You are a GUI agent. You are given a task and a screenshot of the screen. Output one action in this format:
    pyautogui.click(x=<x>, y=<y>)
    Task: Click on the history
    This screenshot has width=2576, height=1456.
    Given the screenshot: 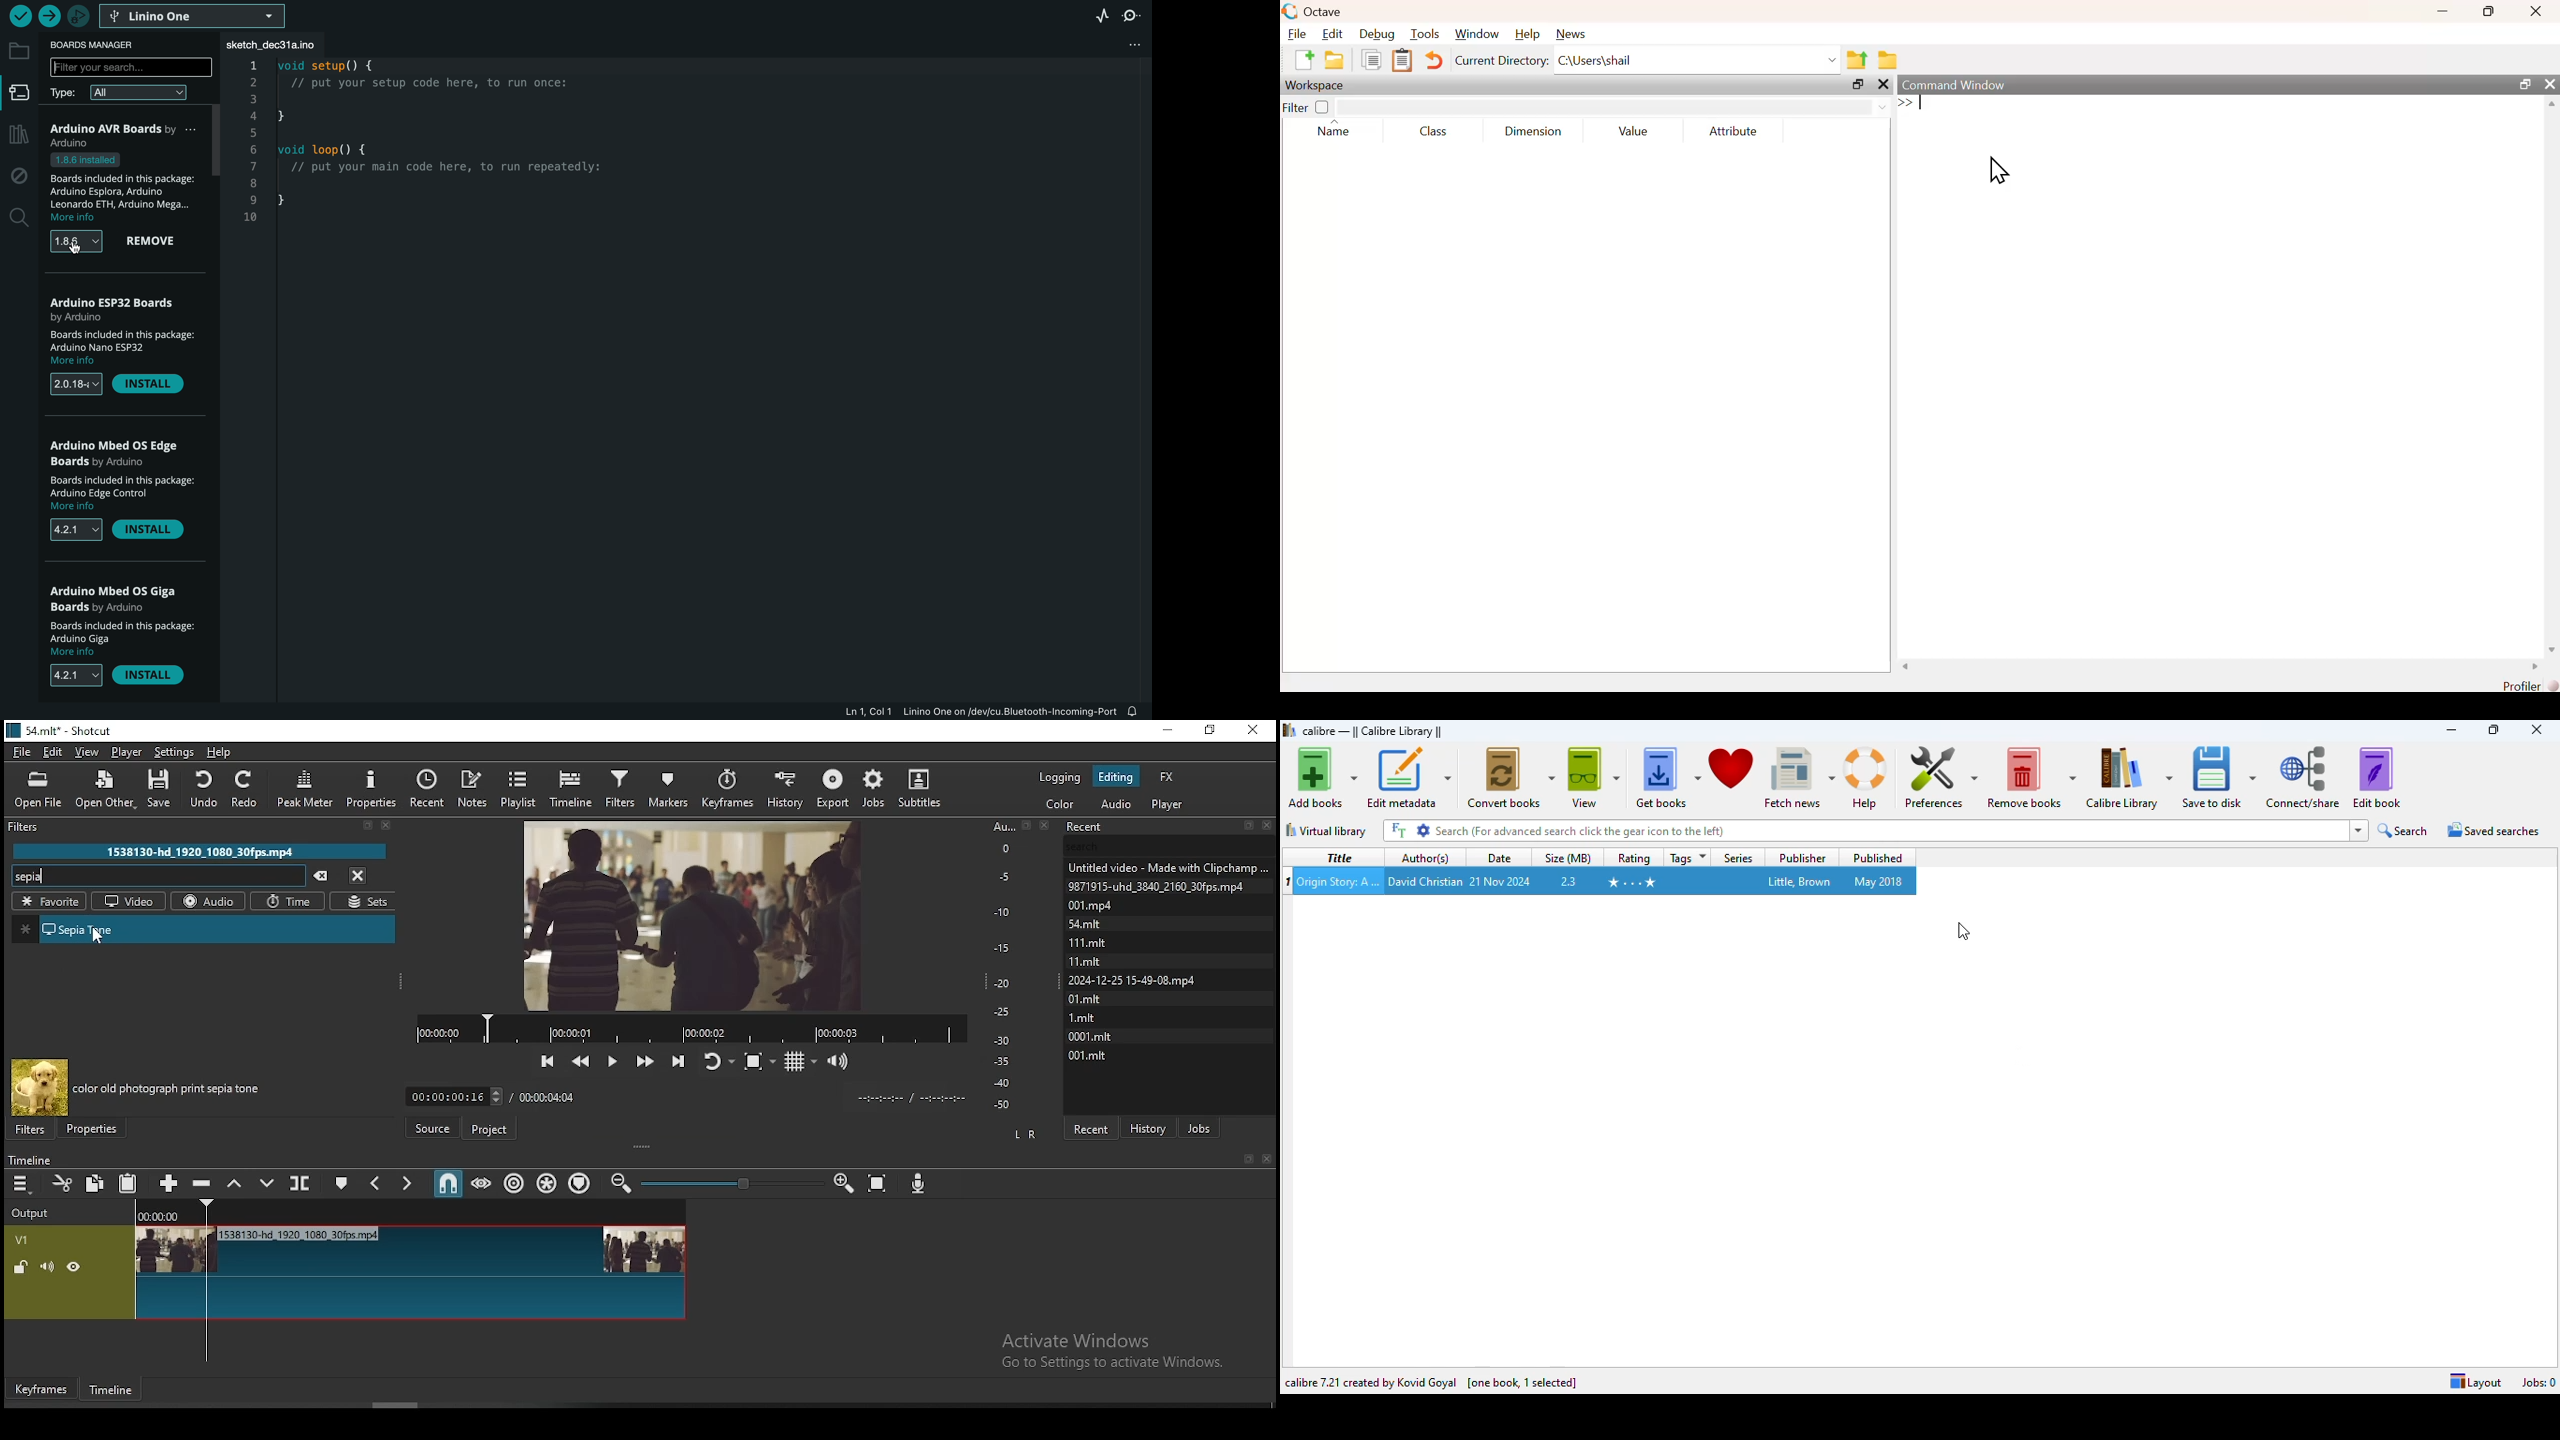 What is the action you would take?
    pyautogui.click(x=1150, y=1122)
    